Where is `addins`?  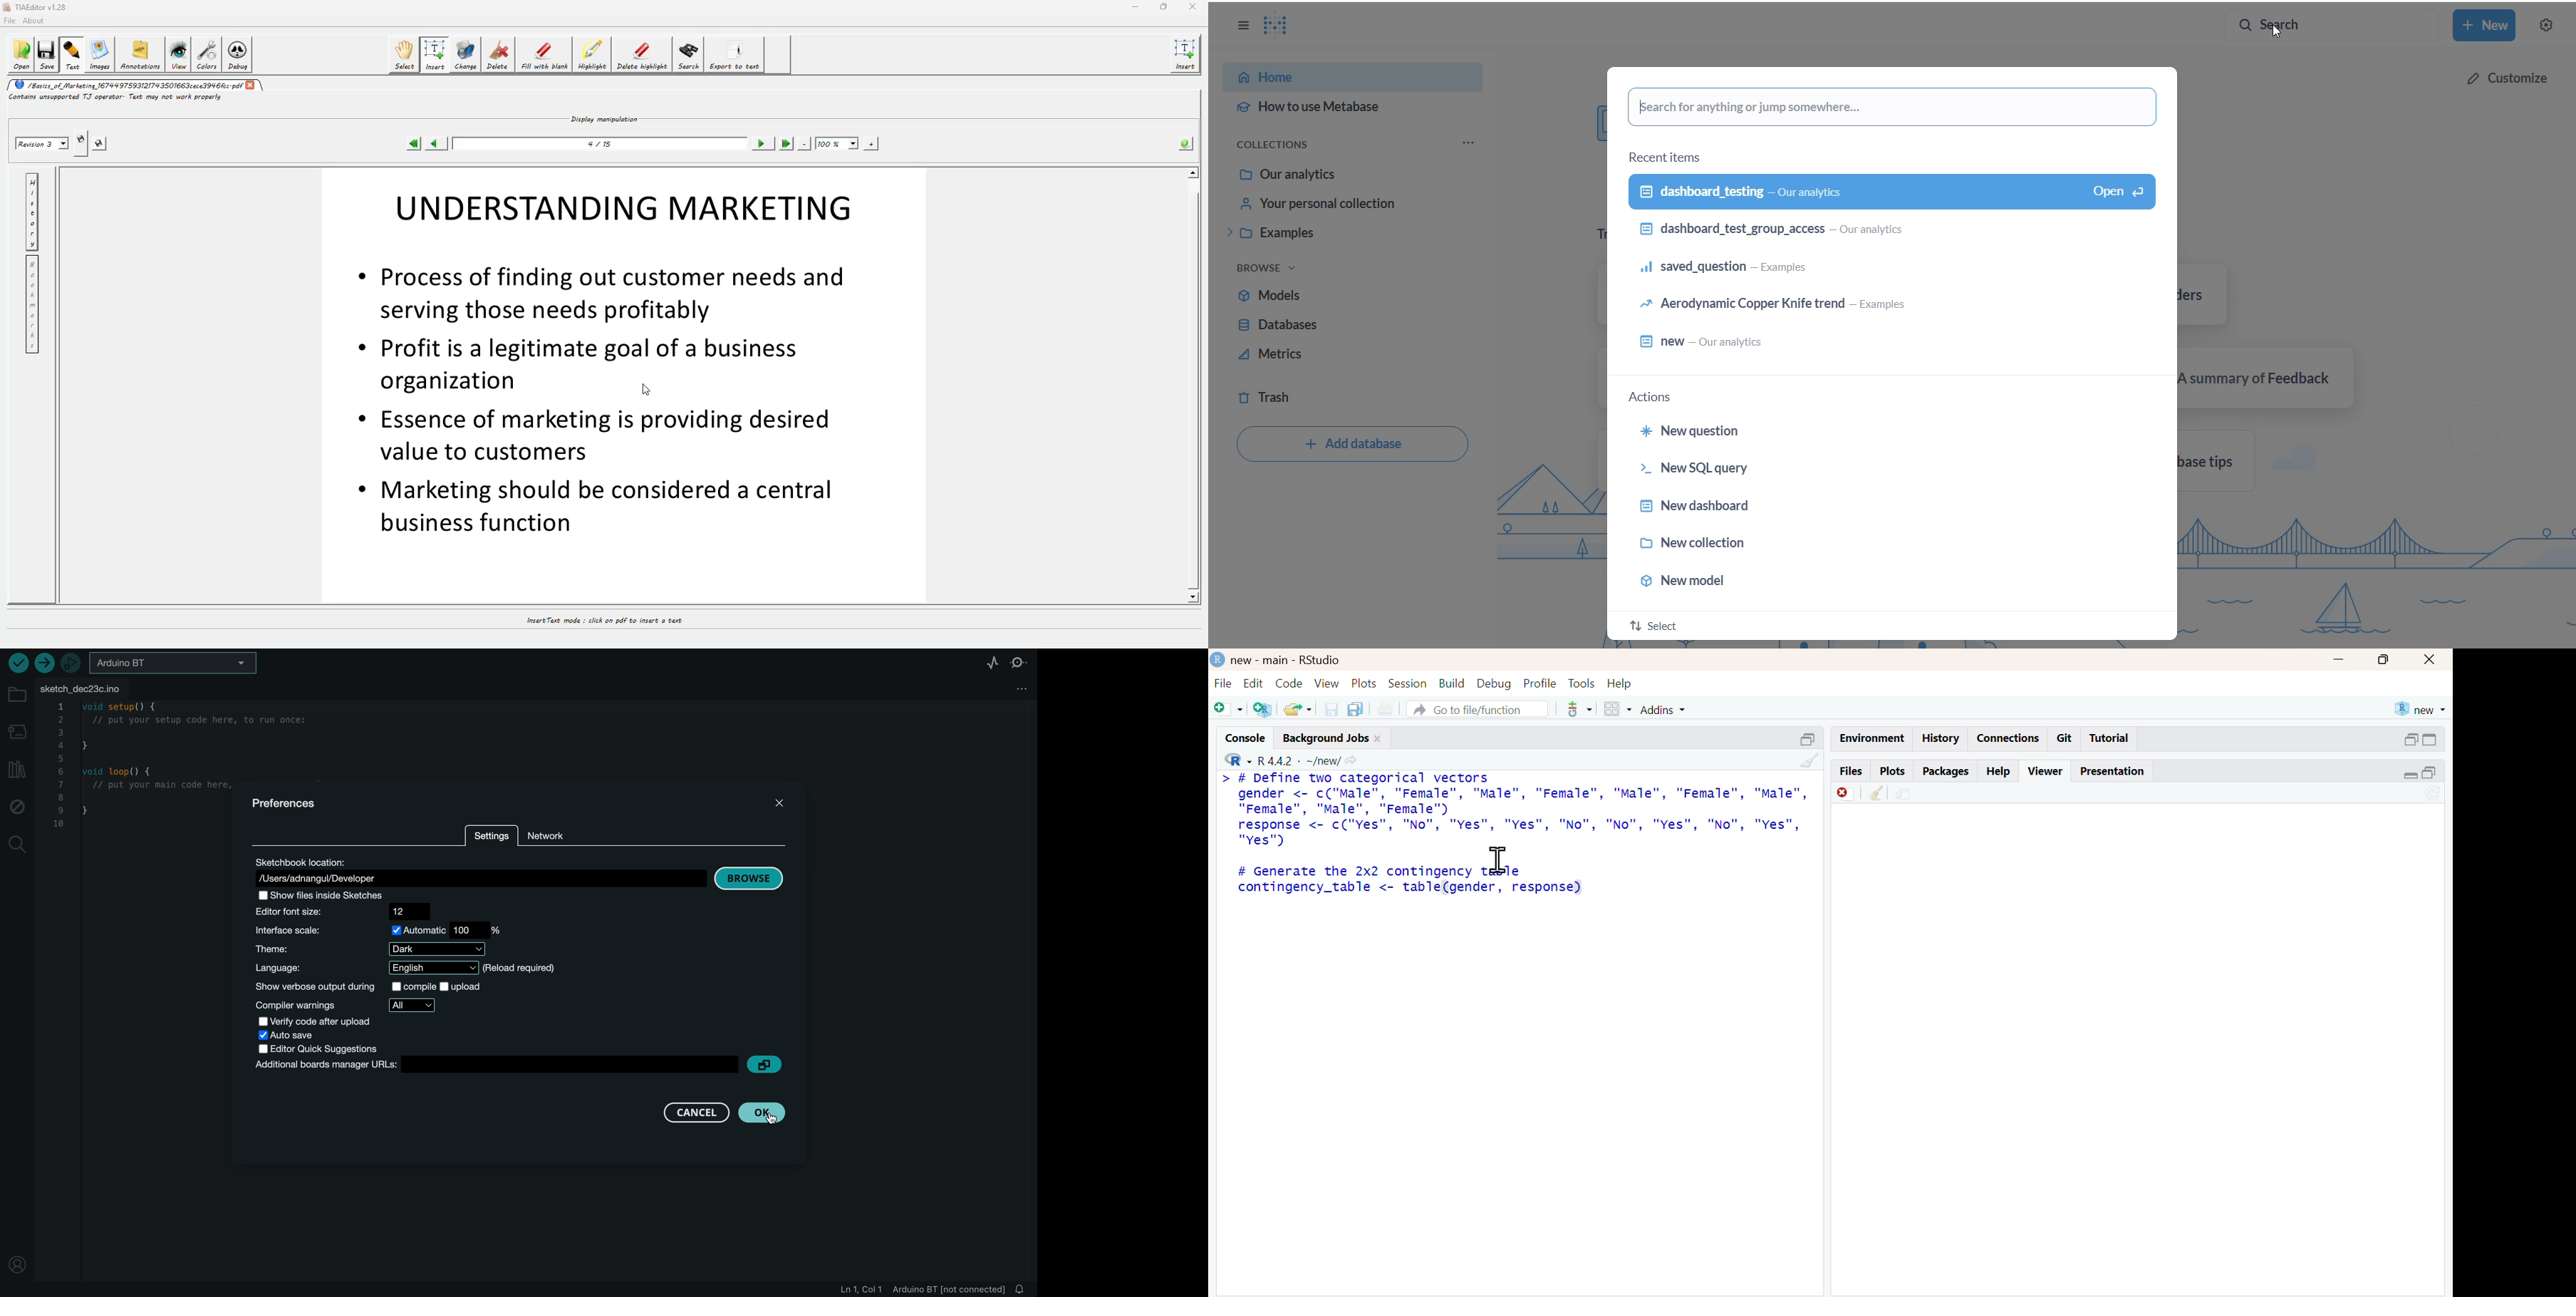
addins is located at coordinates (1663, 710).